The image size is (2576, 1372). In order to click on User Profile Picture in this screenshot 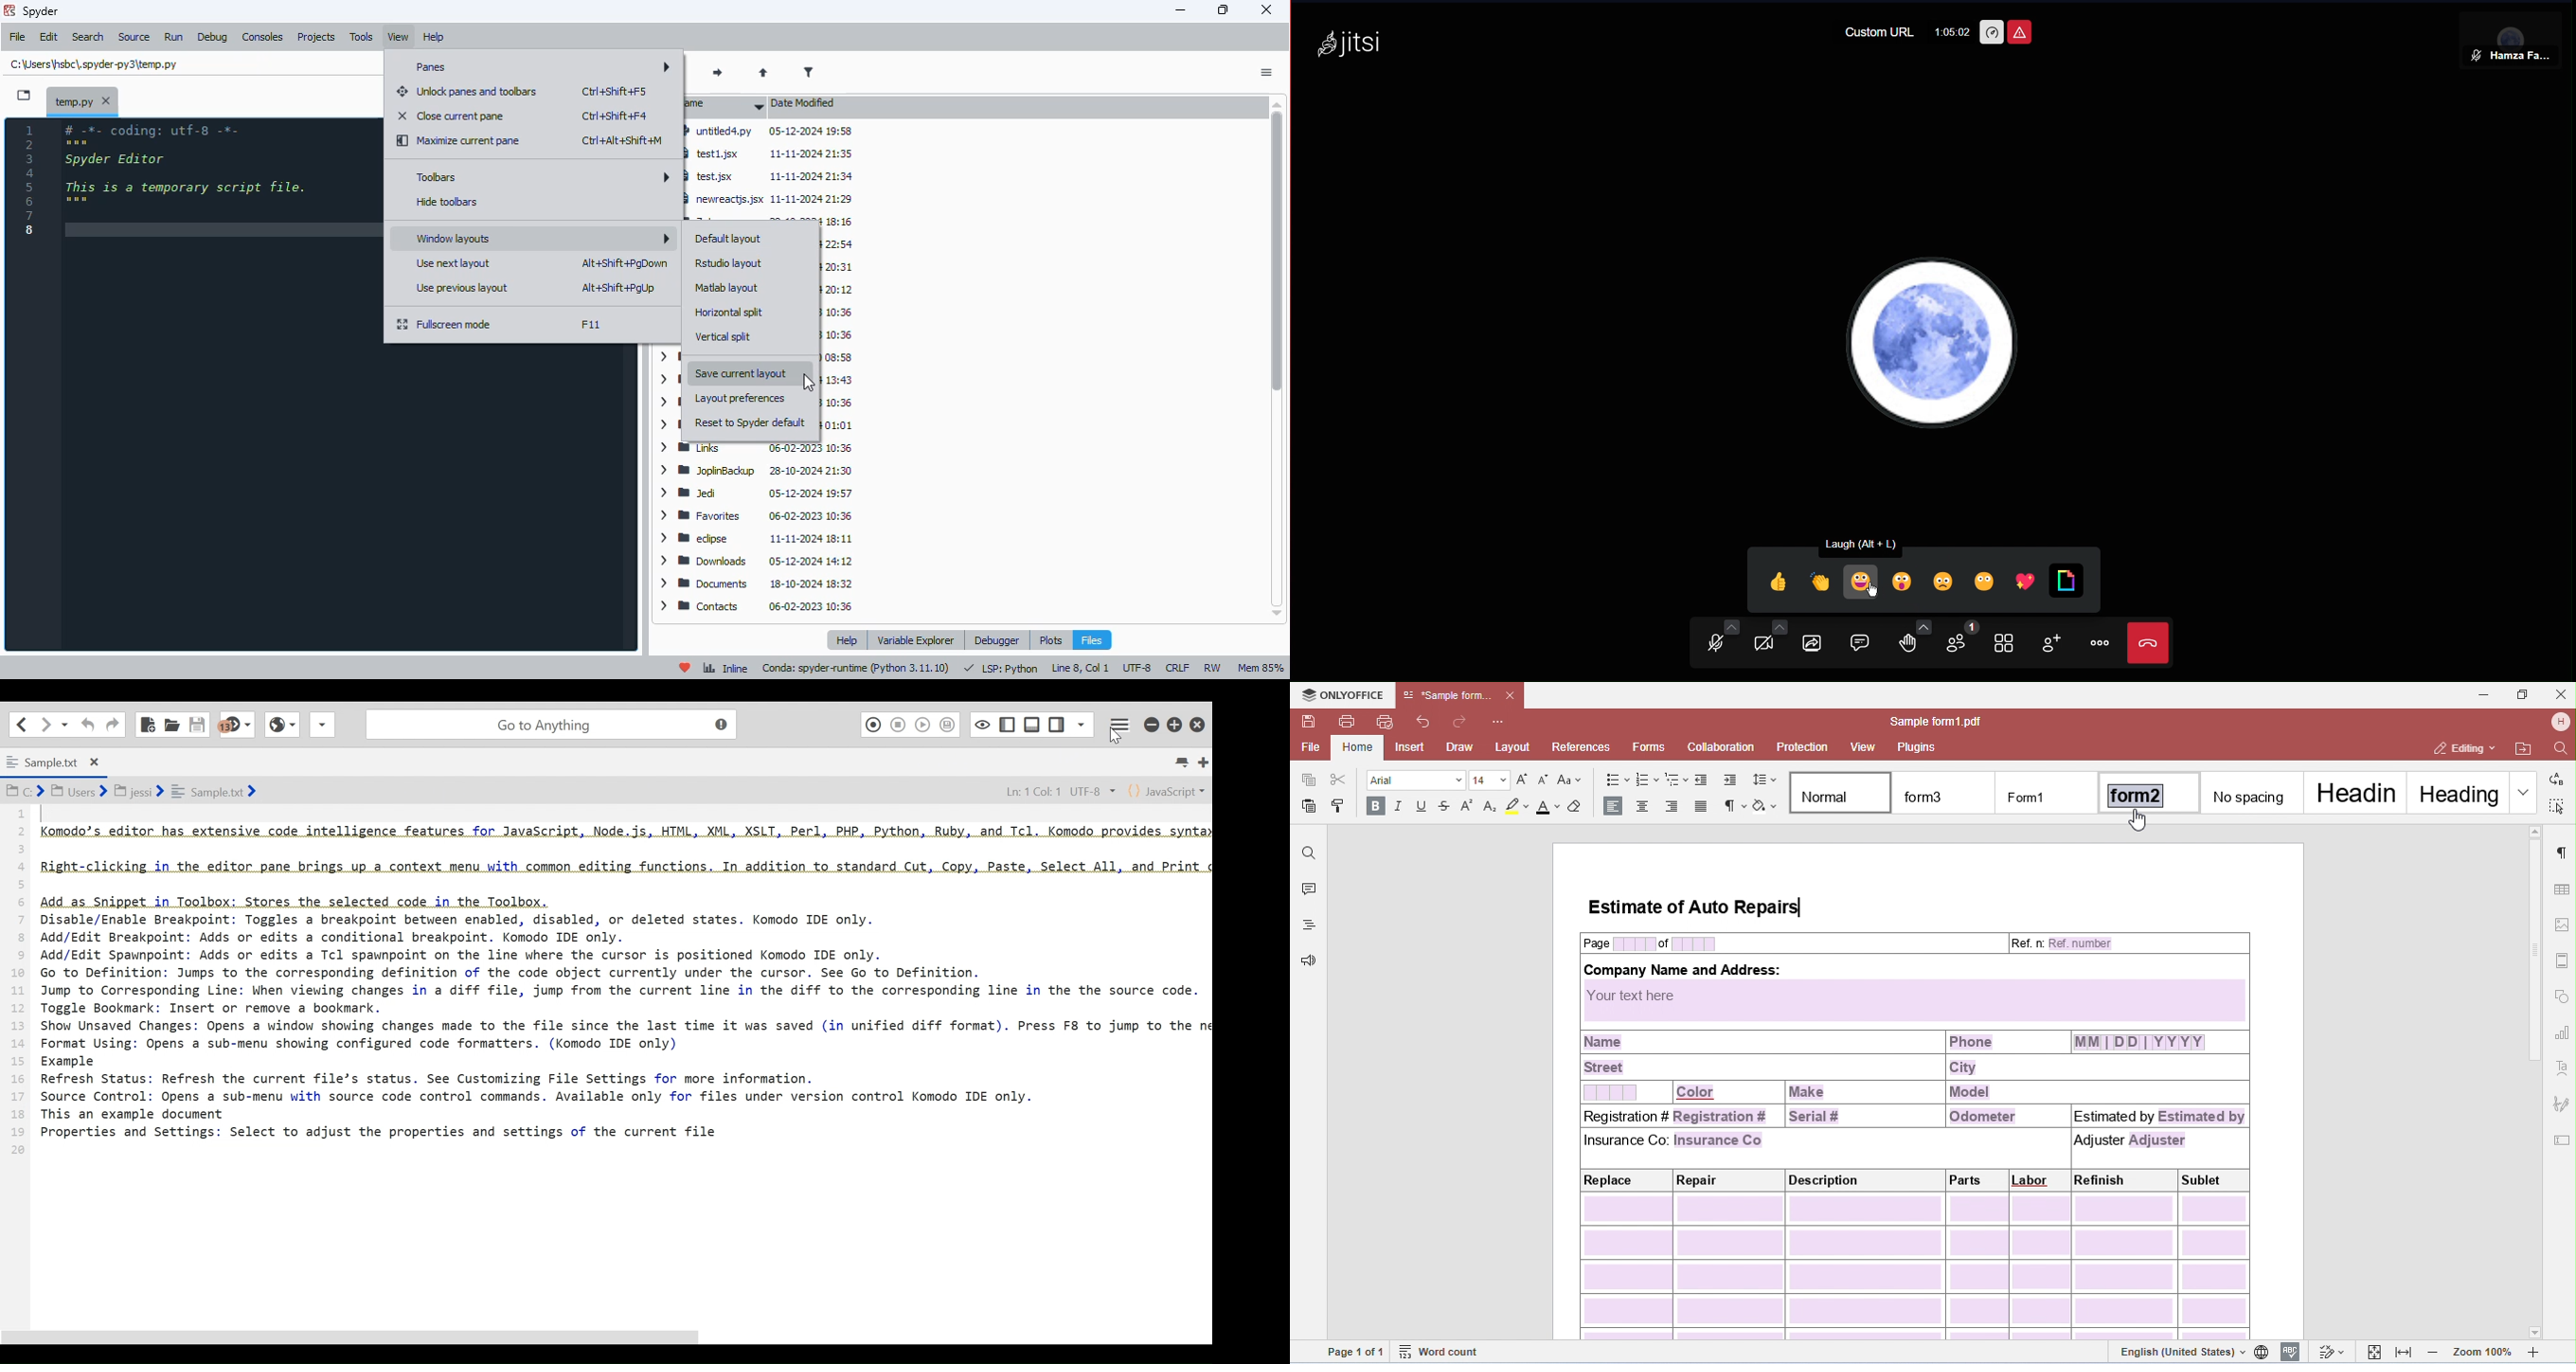, I will do `click(1935, 342)`.